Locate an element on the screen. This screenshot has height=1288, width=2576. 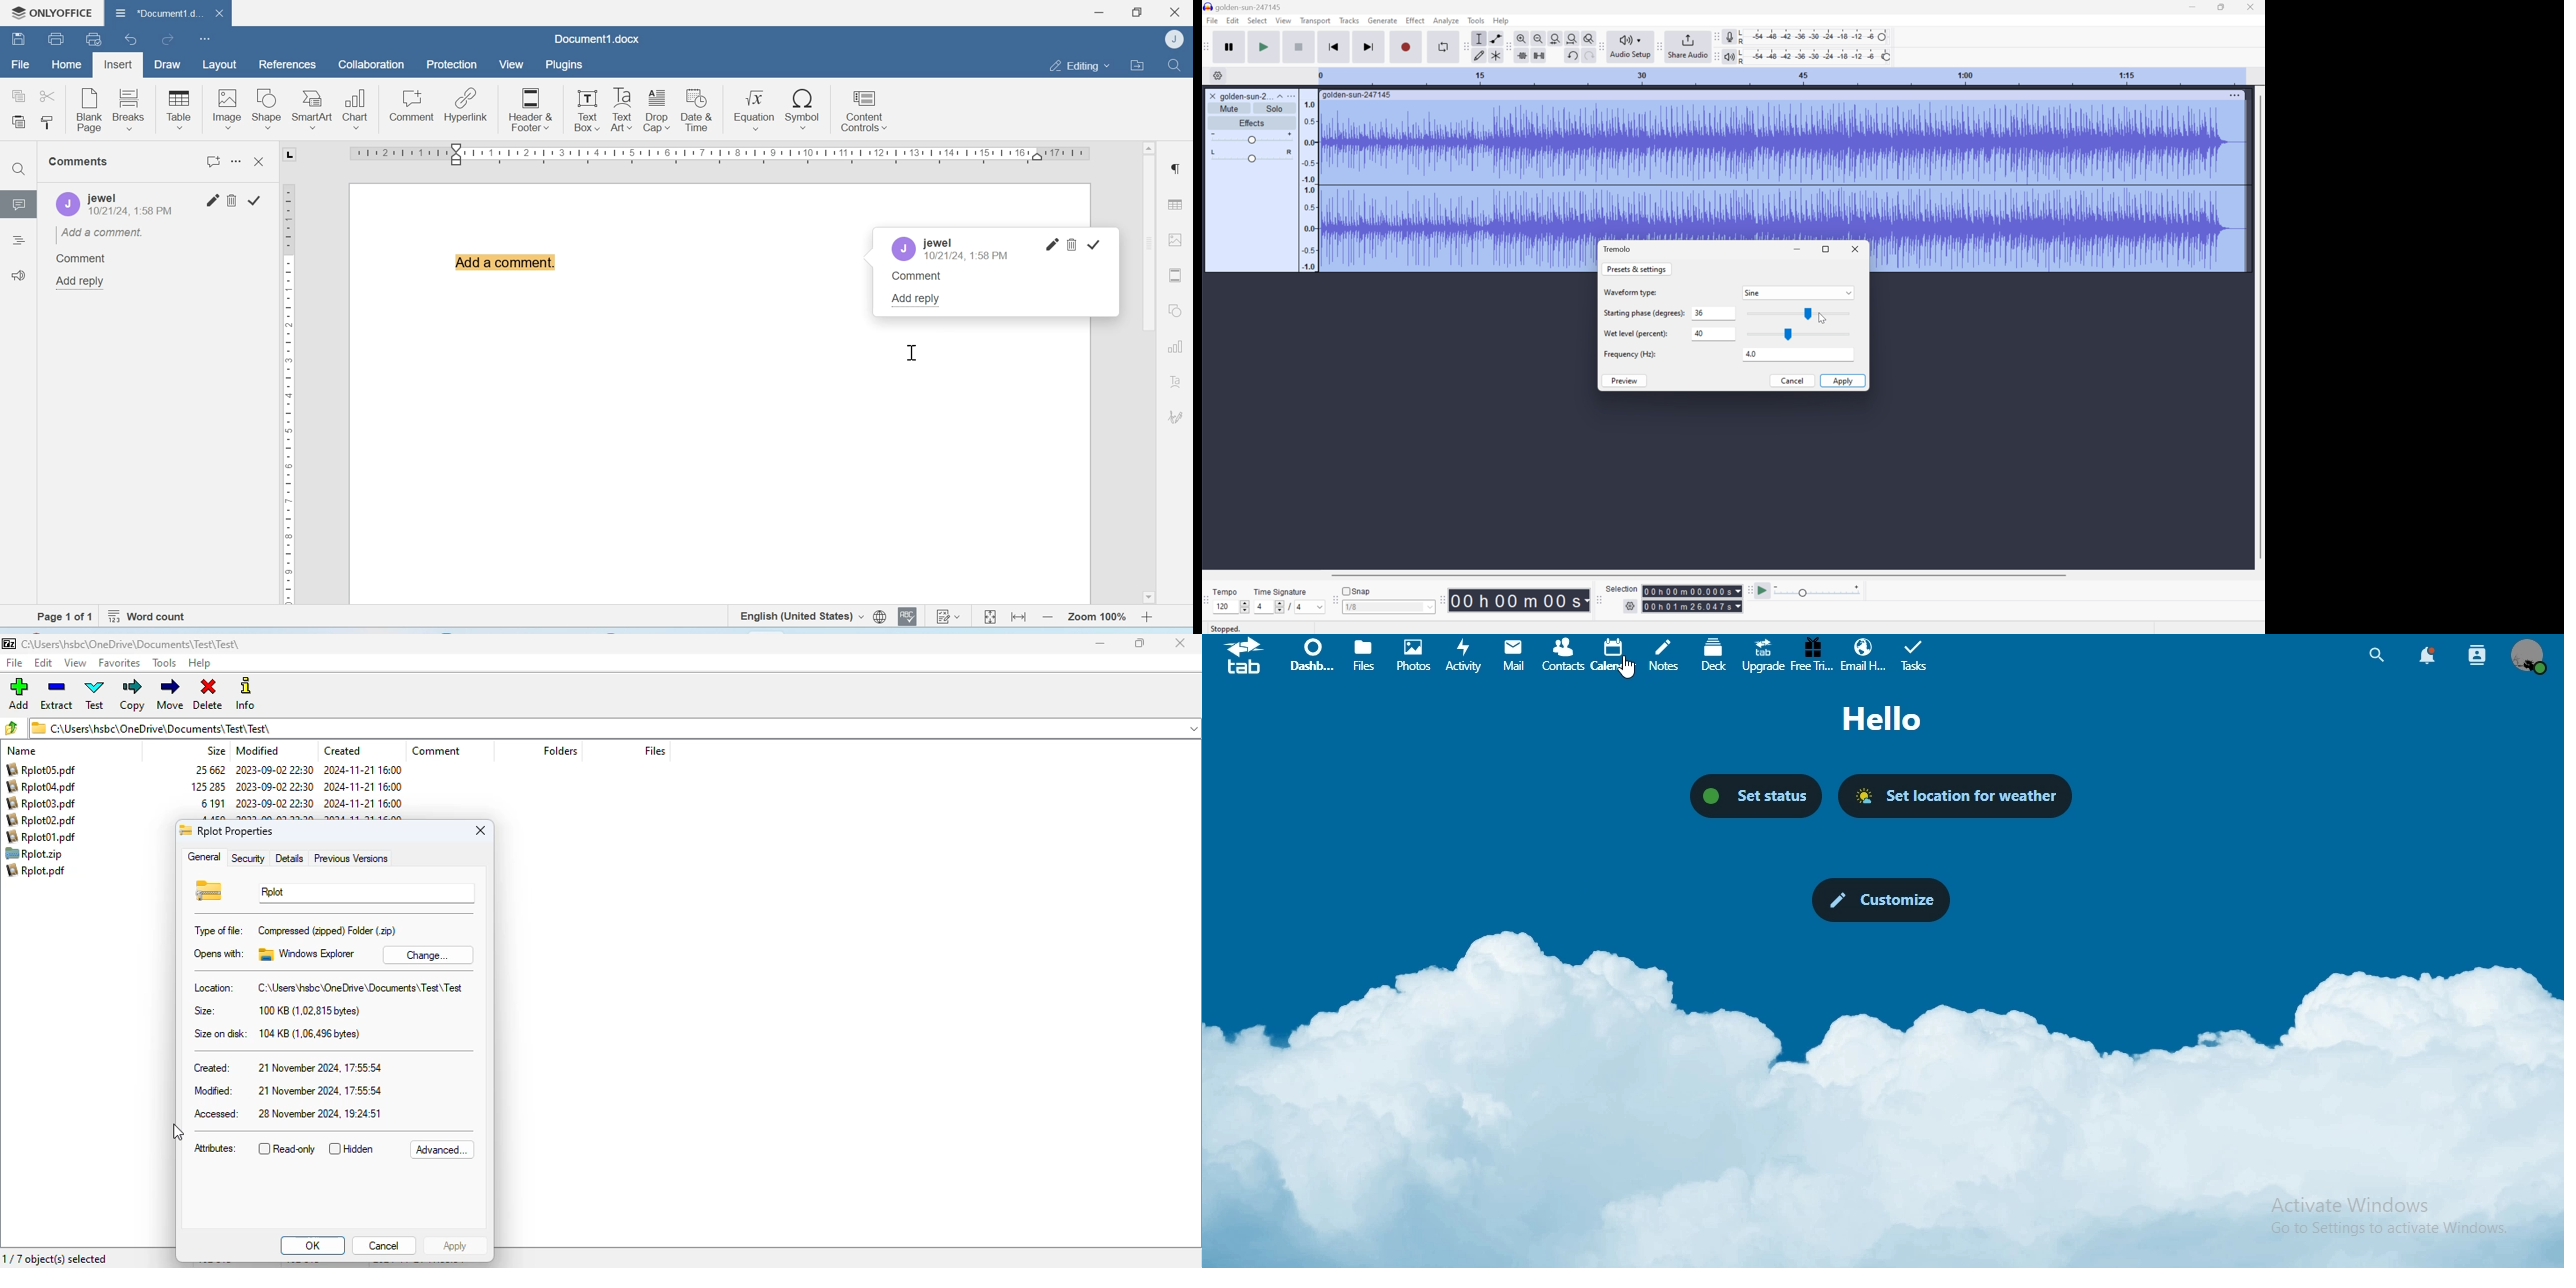
Rplot04.pdf 125285 2023-09-02 22:30 2024-11-21 16:00 is located at coordinates (207, 787).